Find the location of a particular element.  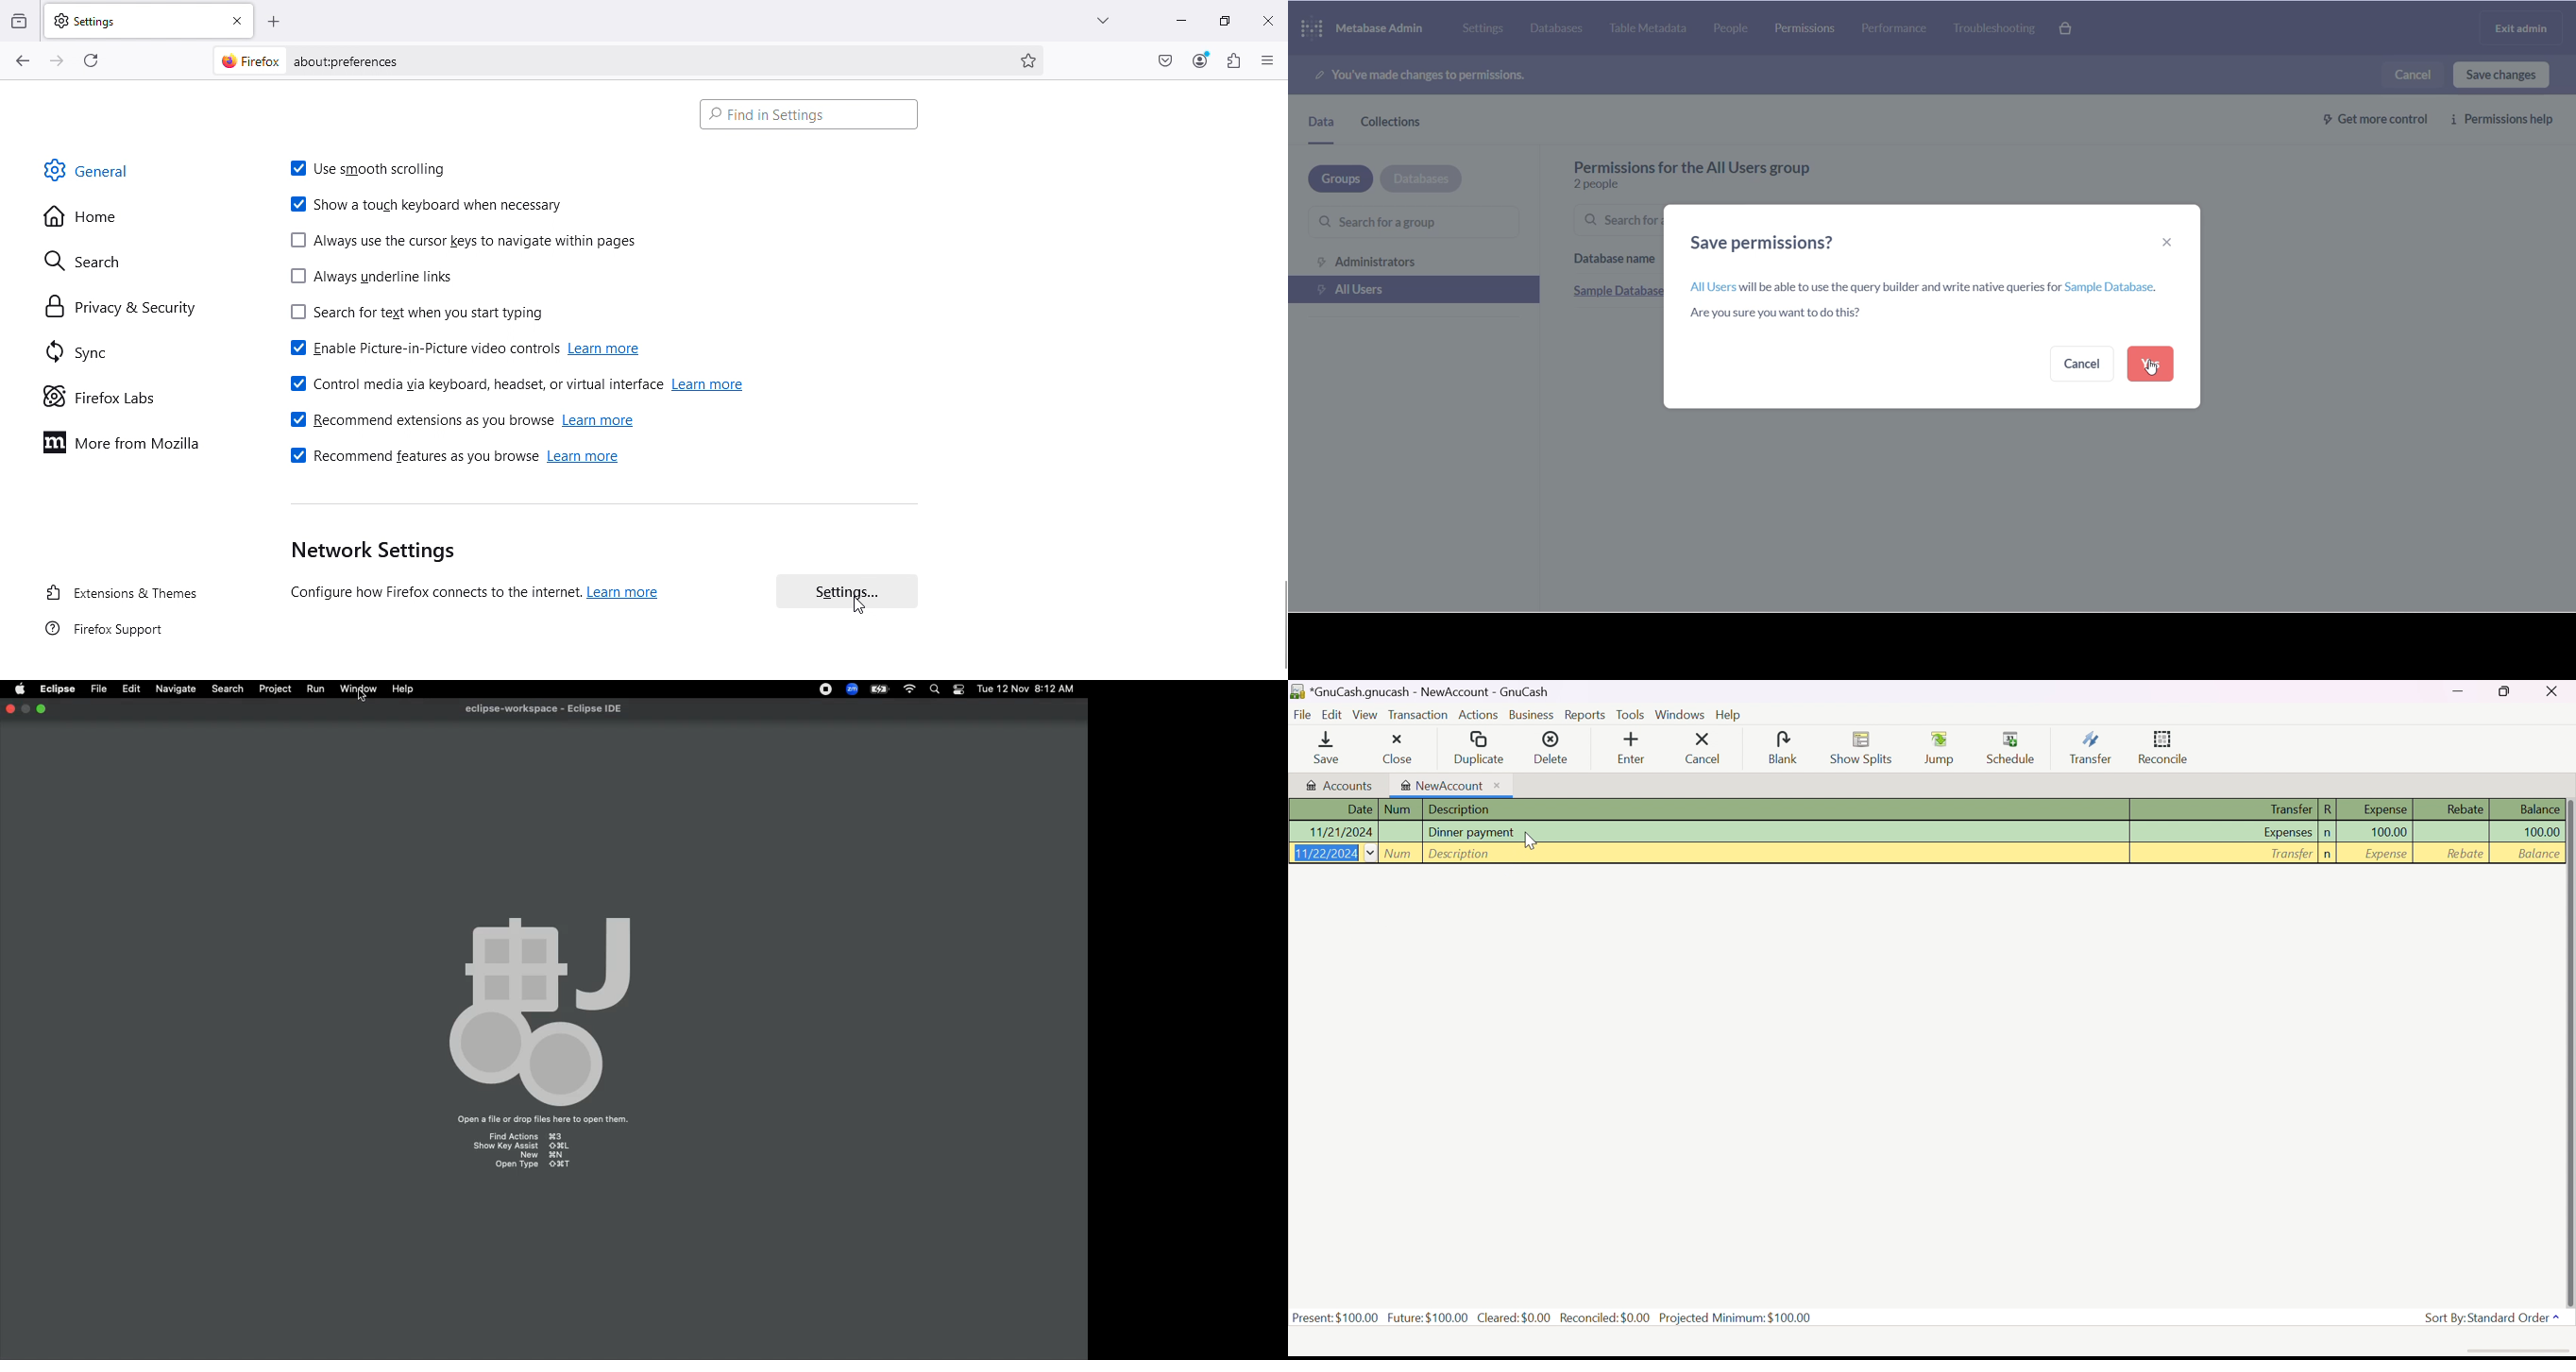

Description is located at coordinates (1464, 810).